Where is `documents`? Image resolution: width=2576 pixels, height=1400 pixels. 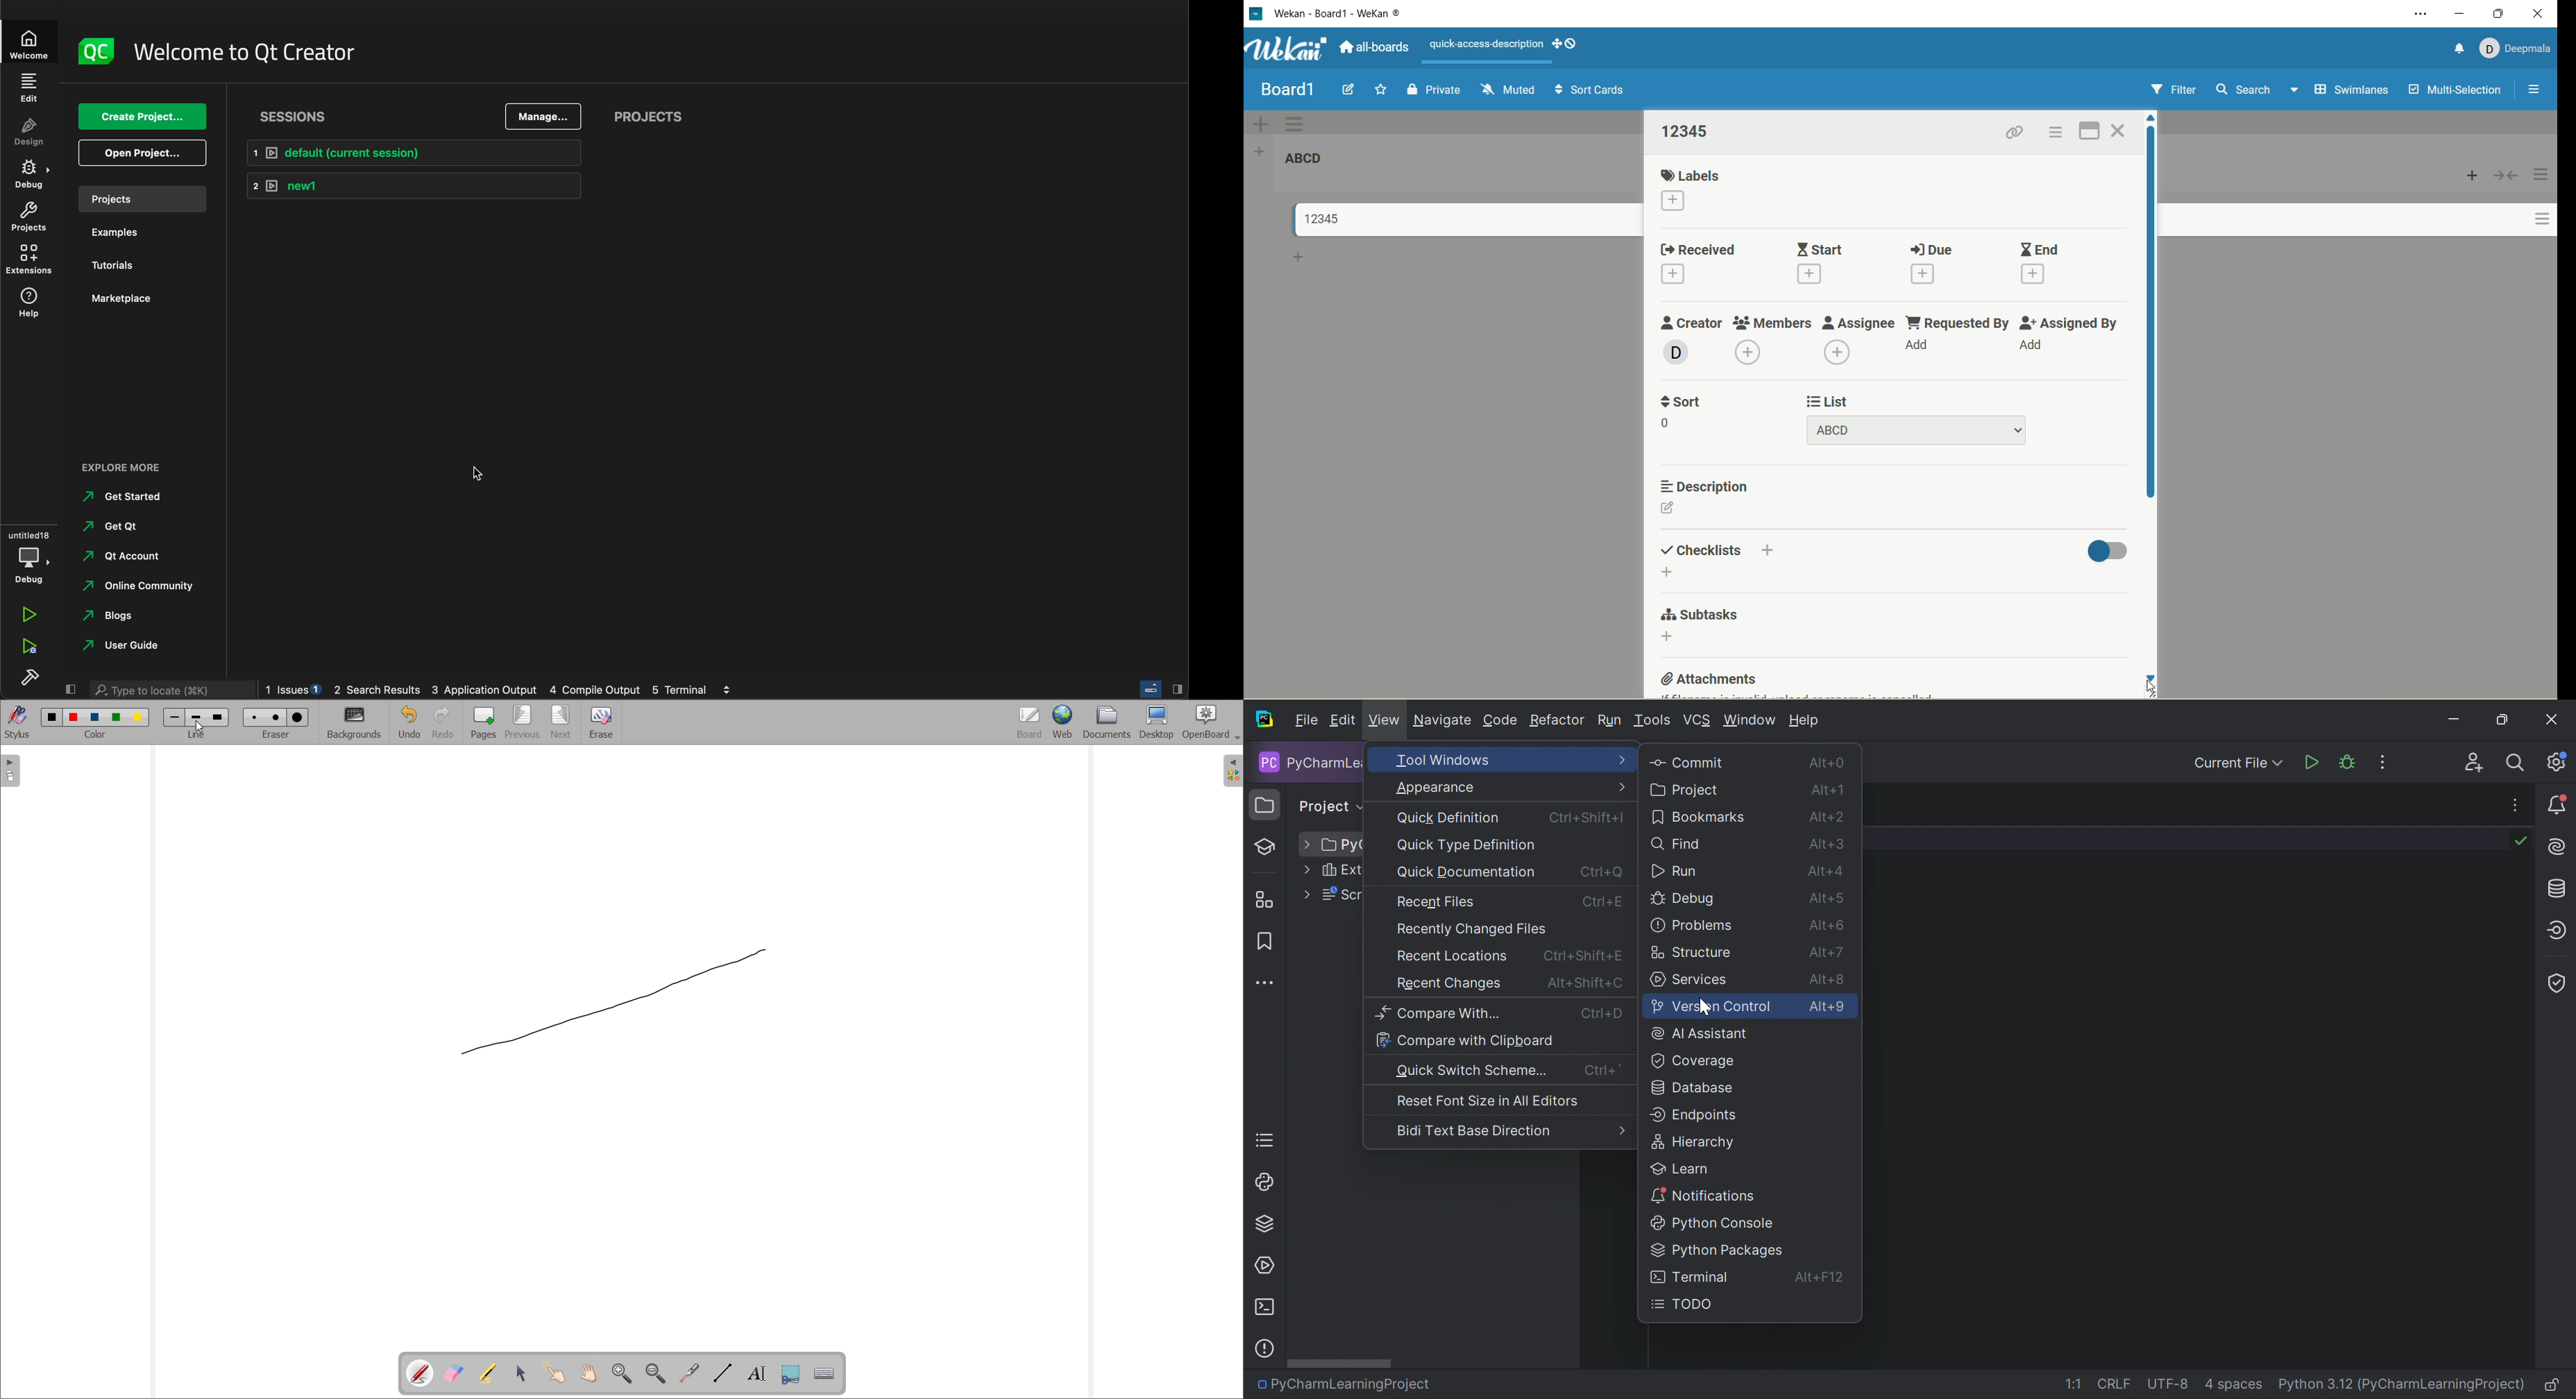 documents is located at coordinates (1107, 723).